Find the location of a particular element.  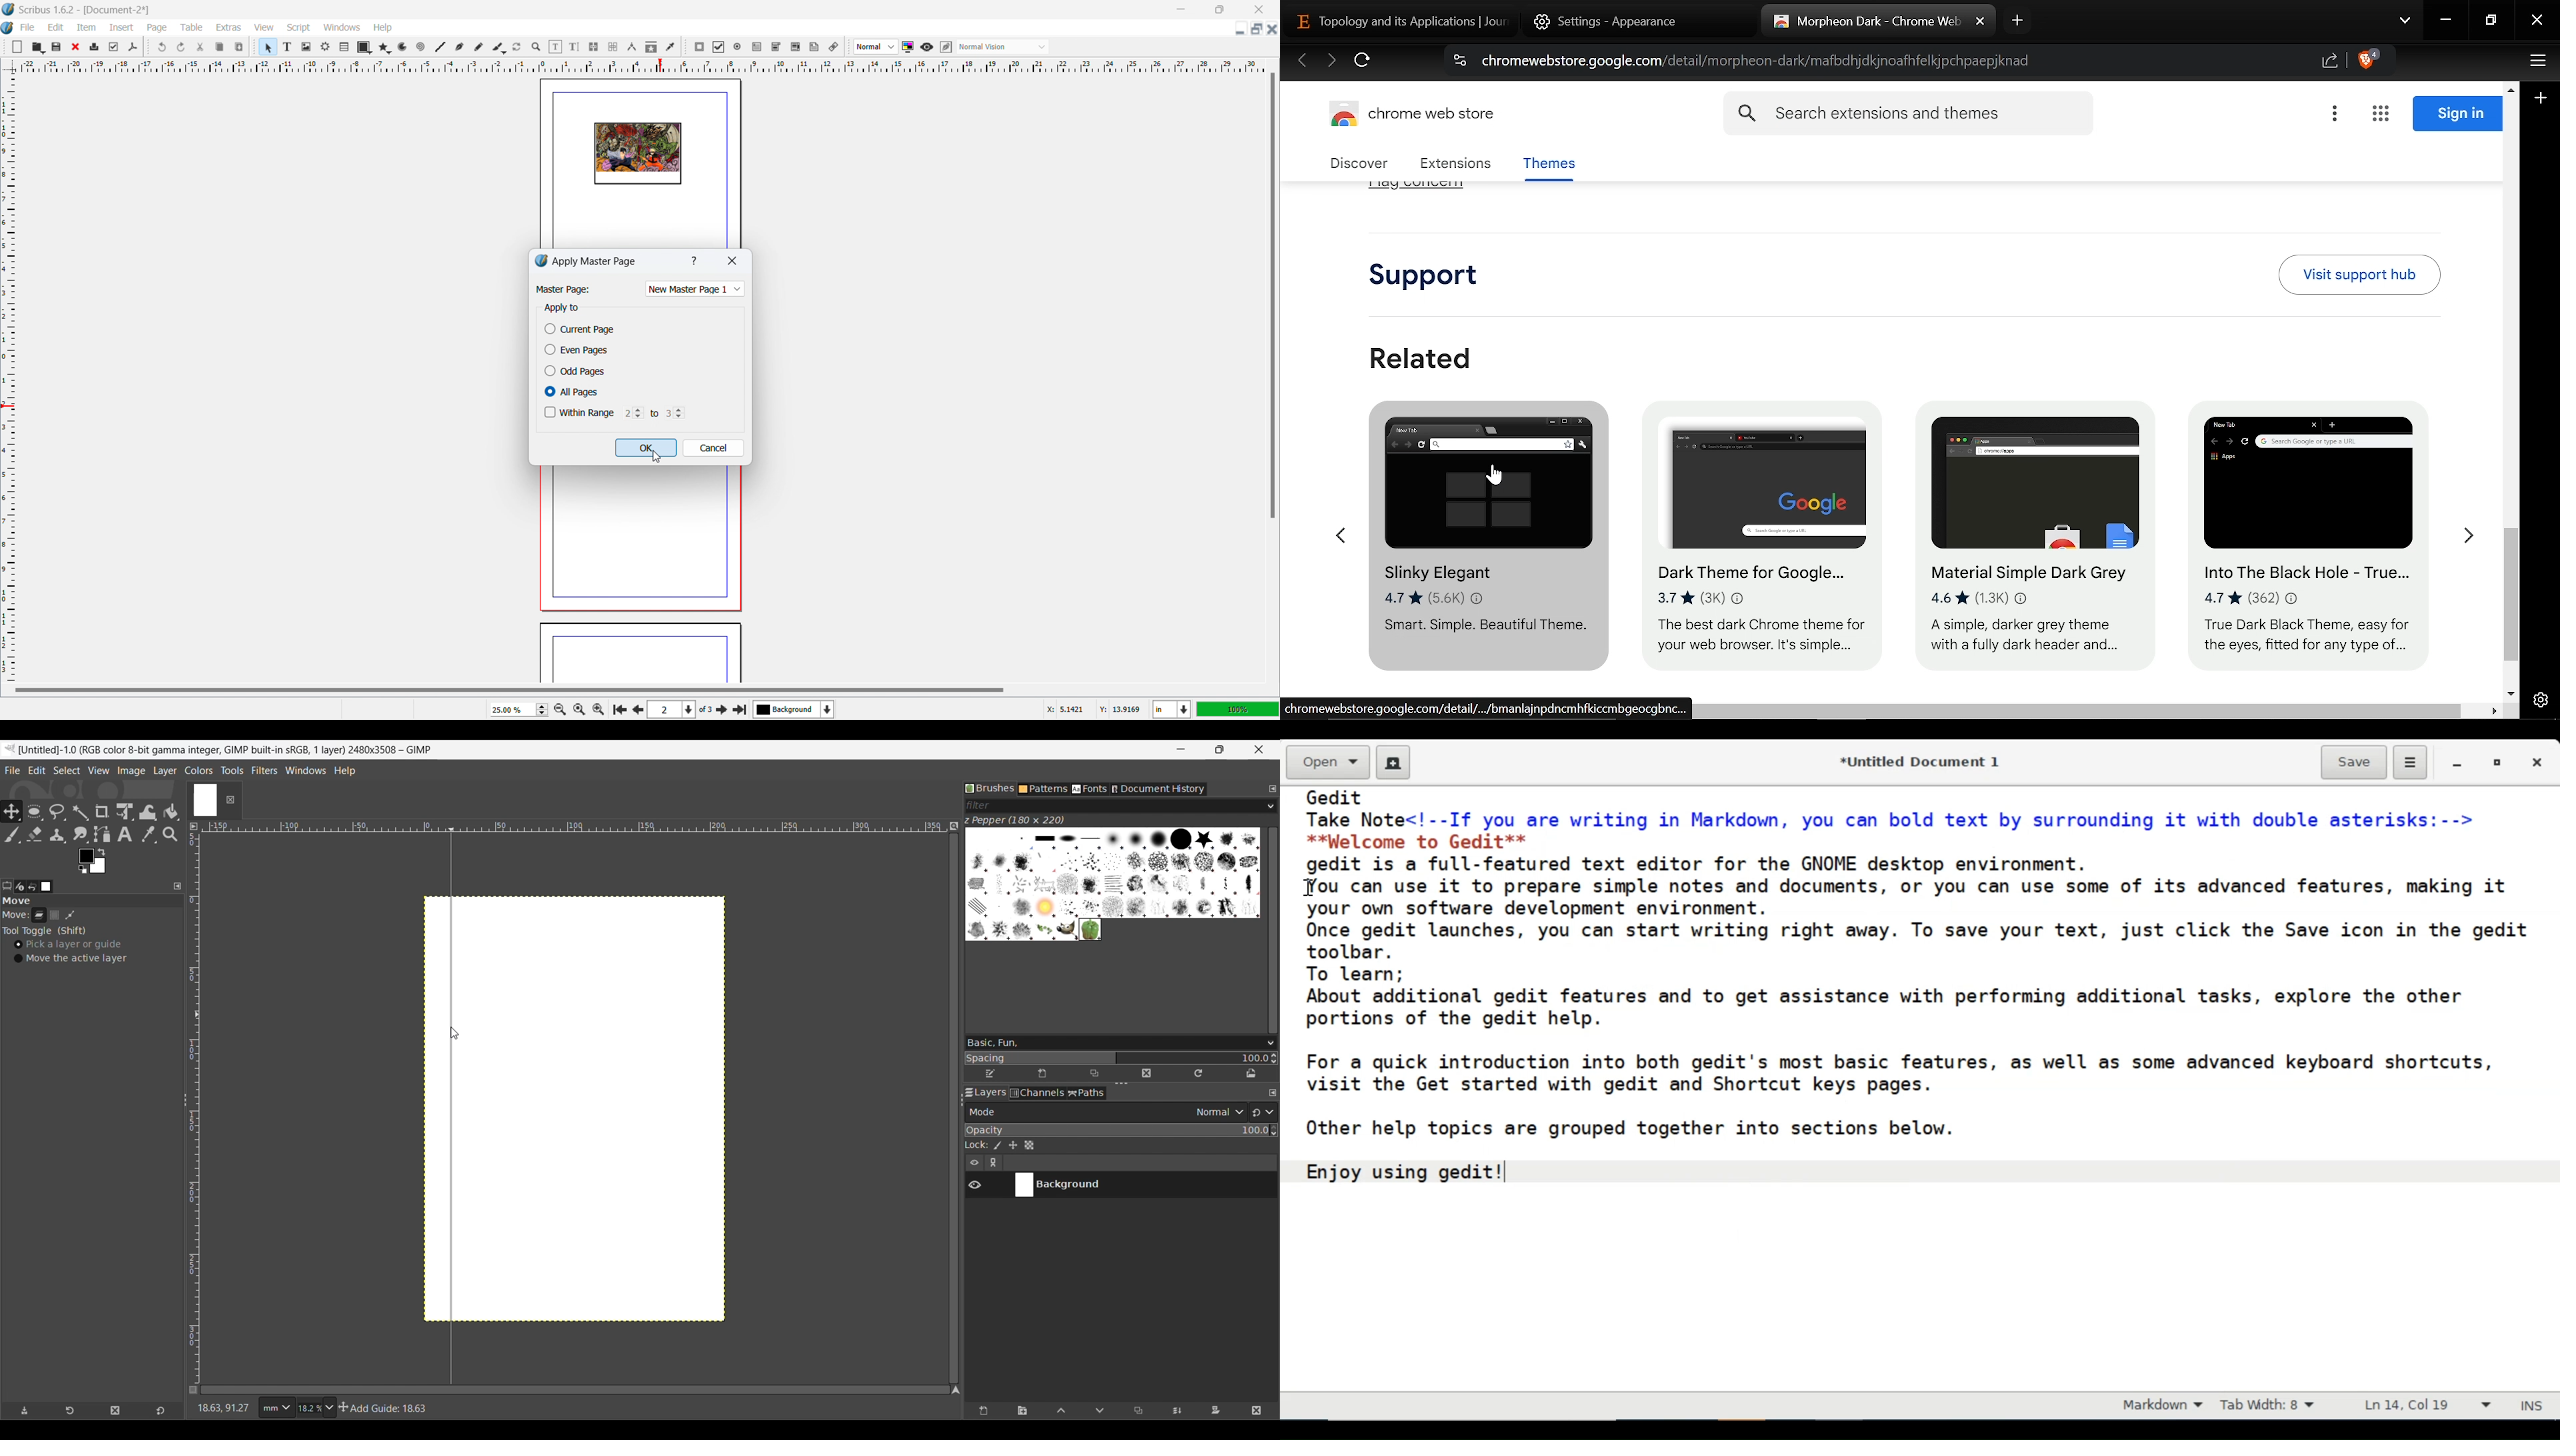

cut is located at coordinates (201, 47).